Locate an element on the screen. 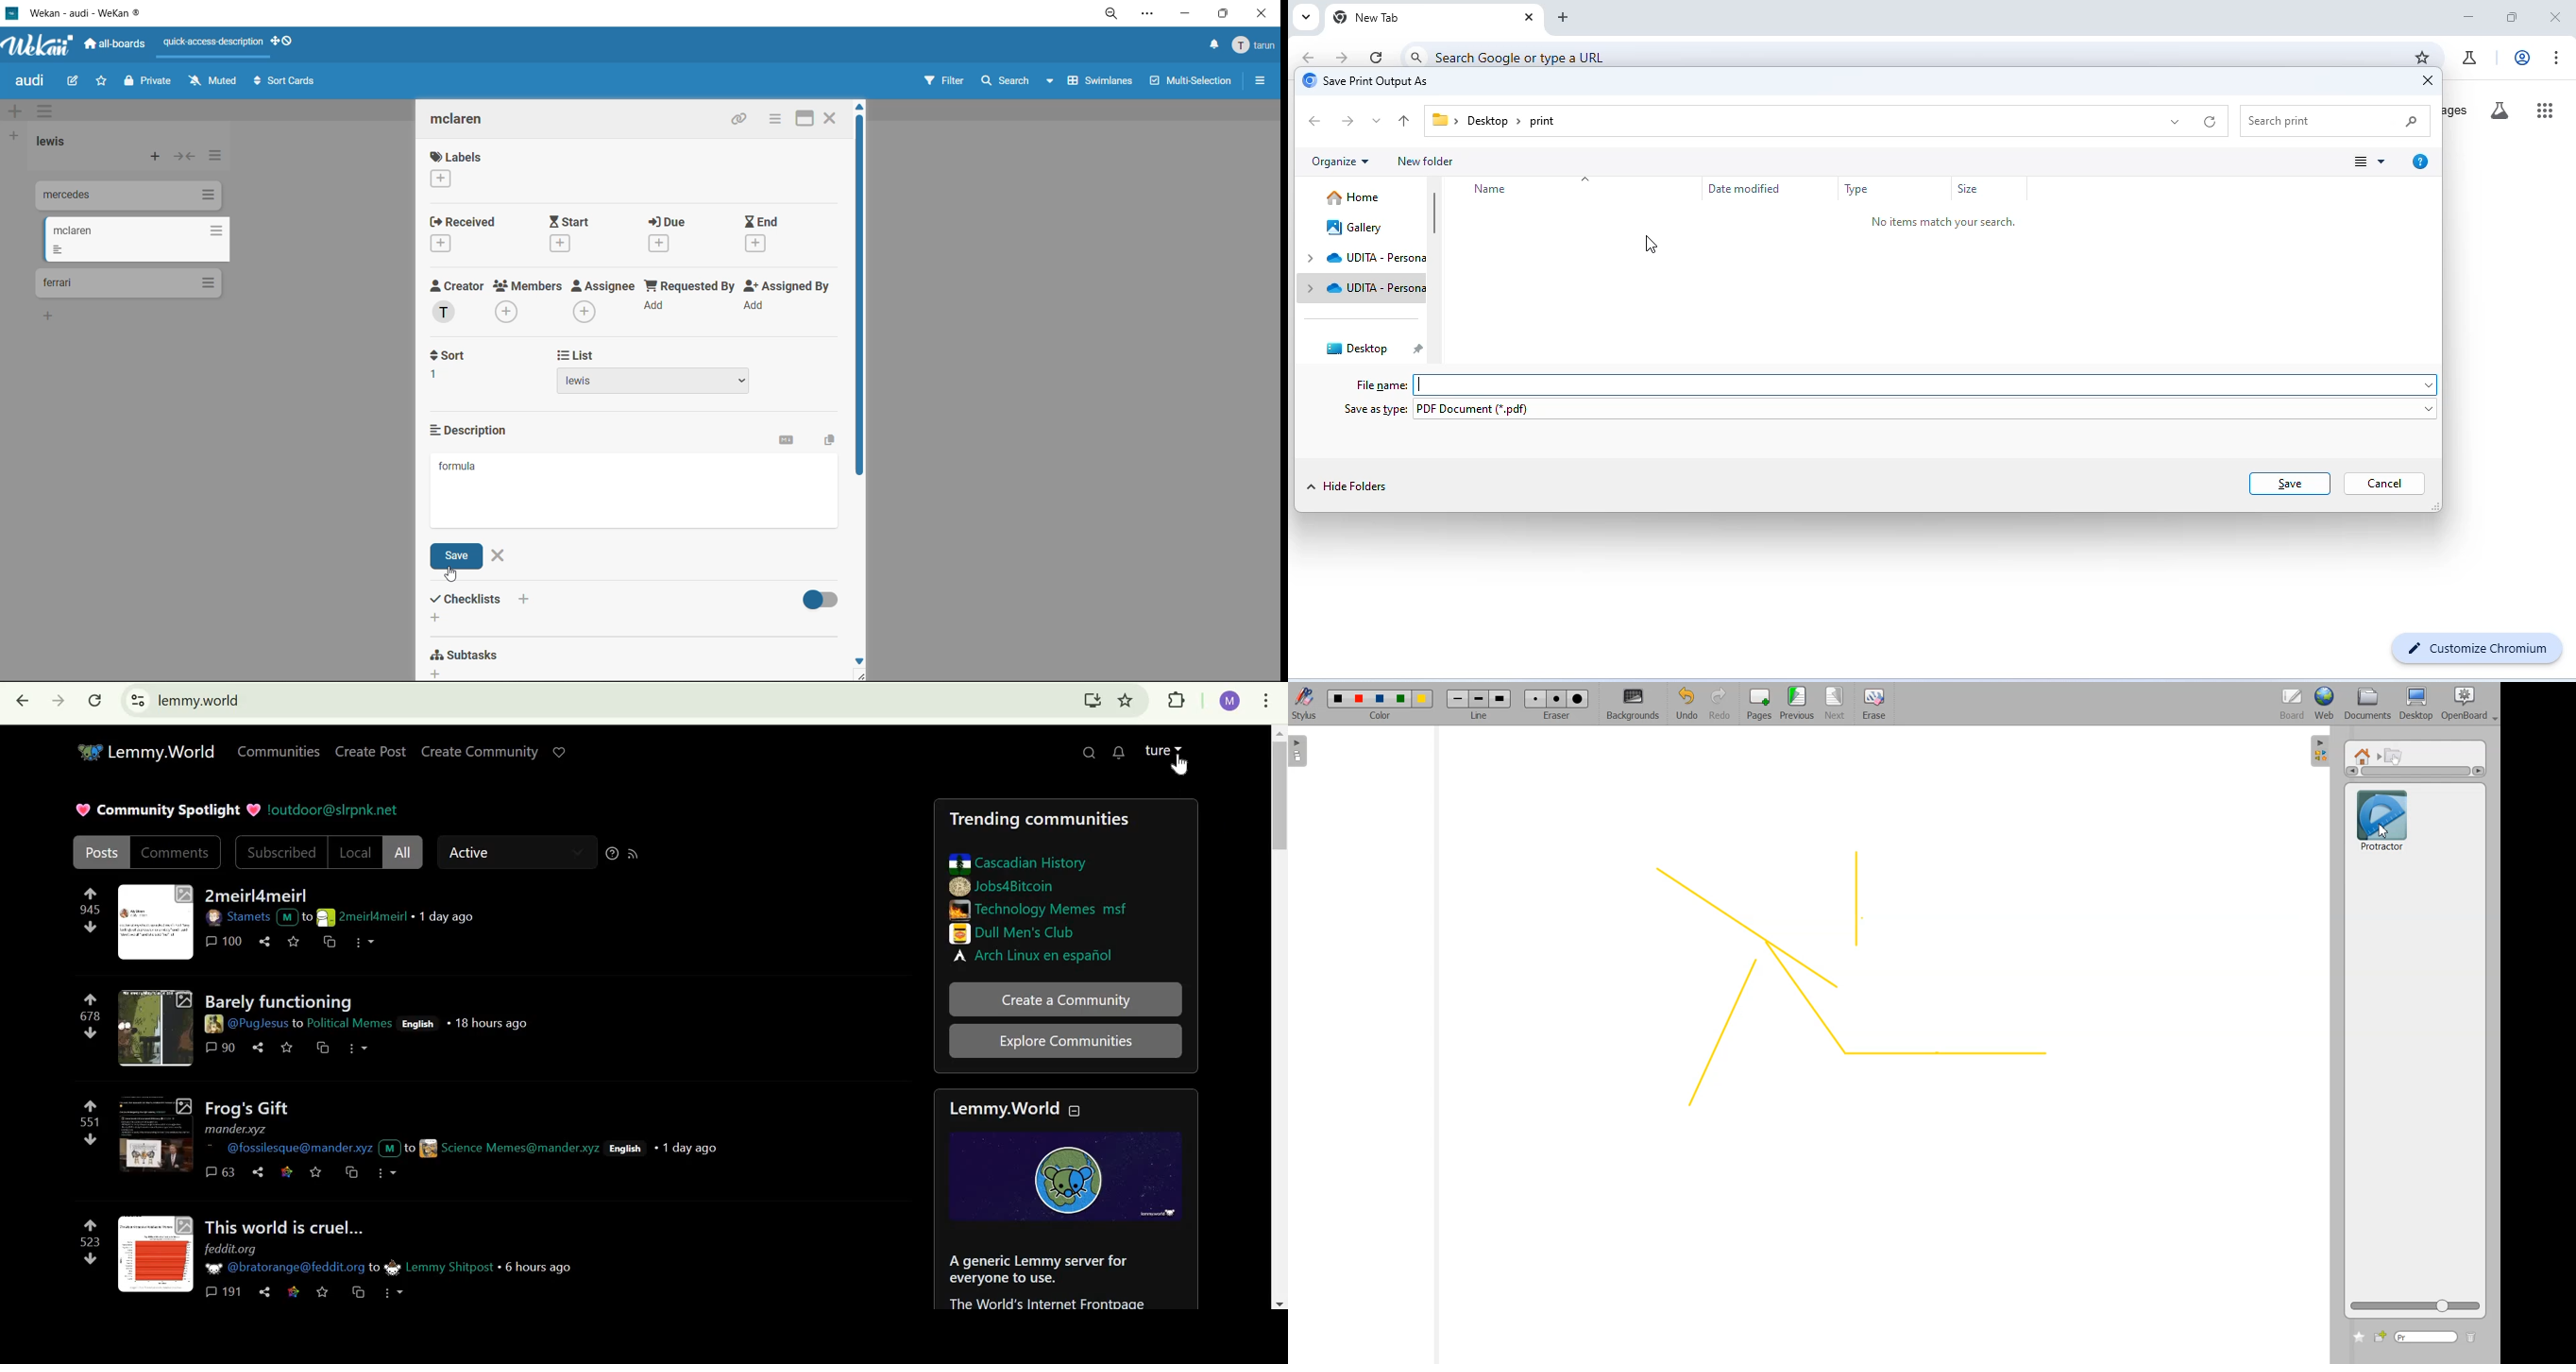  Trending communities is located at coordinates (1038, 820).